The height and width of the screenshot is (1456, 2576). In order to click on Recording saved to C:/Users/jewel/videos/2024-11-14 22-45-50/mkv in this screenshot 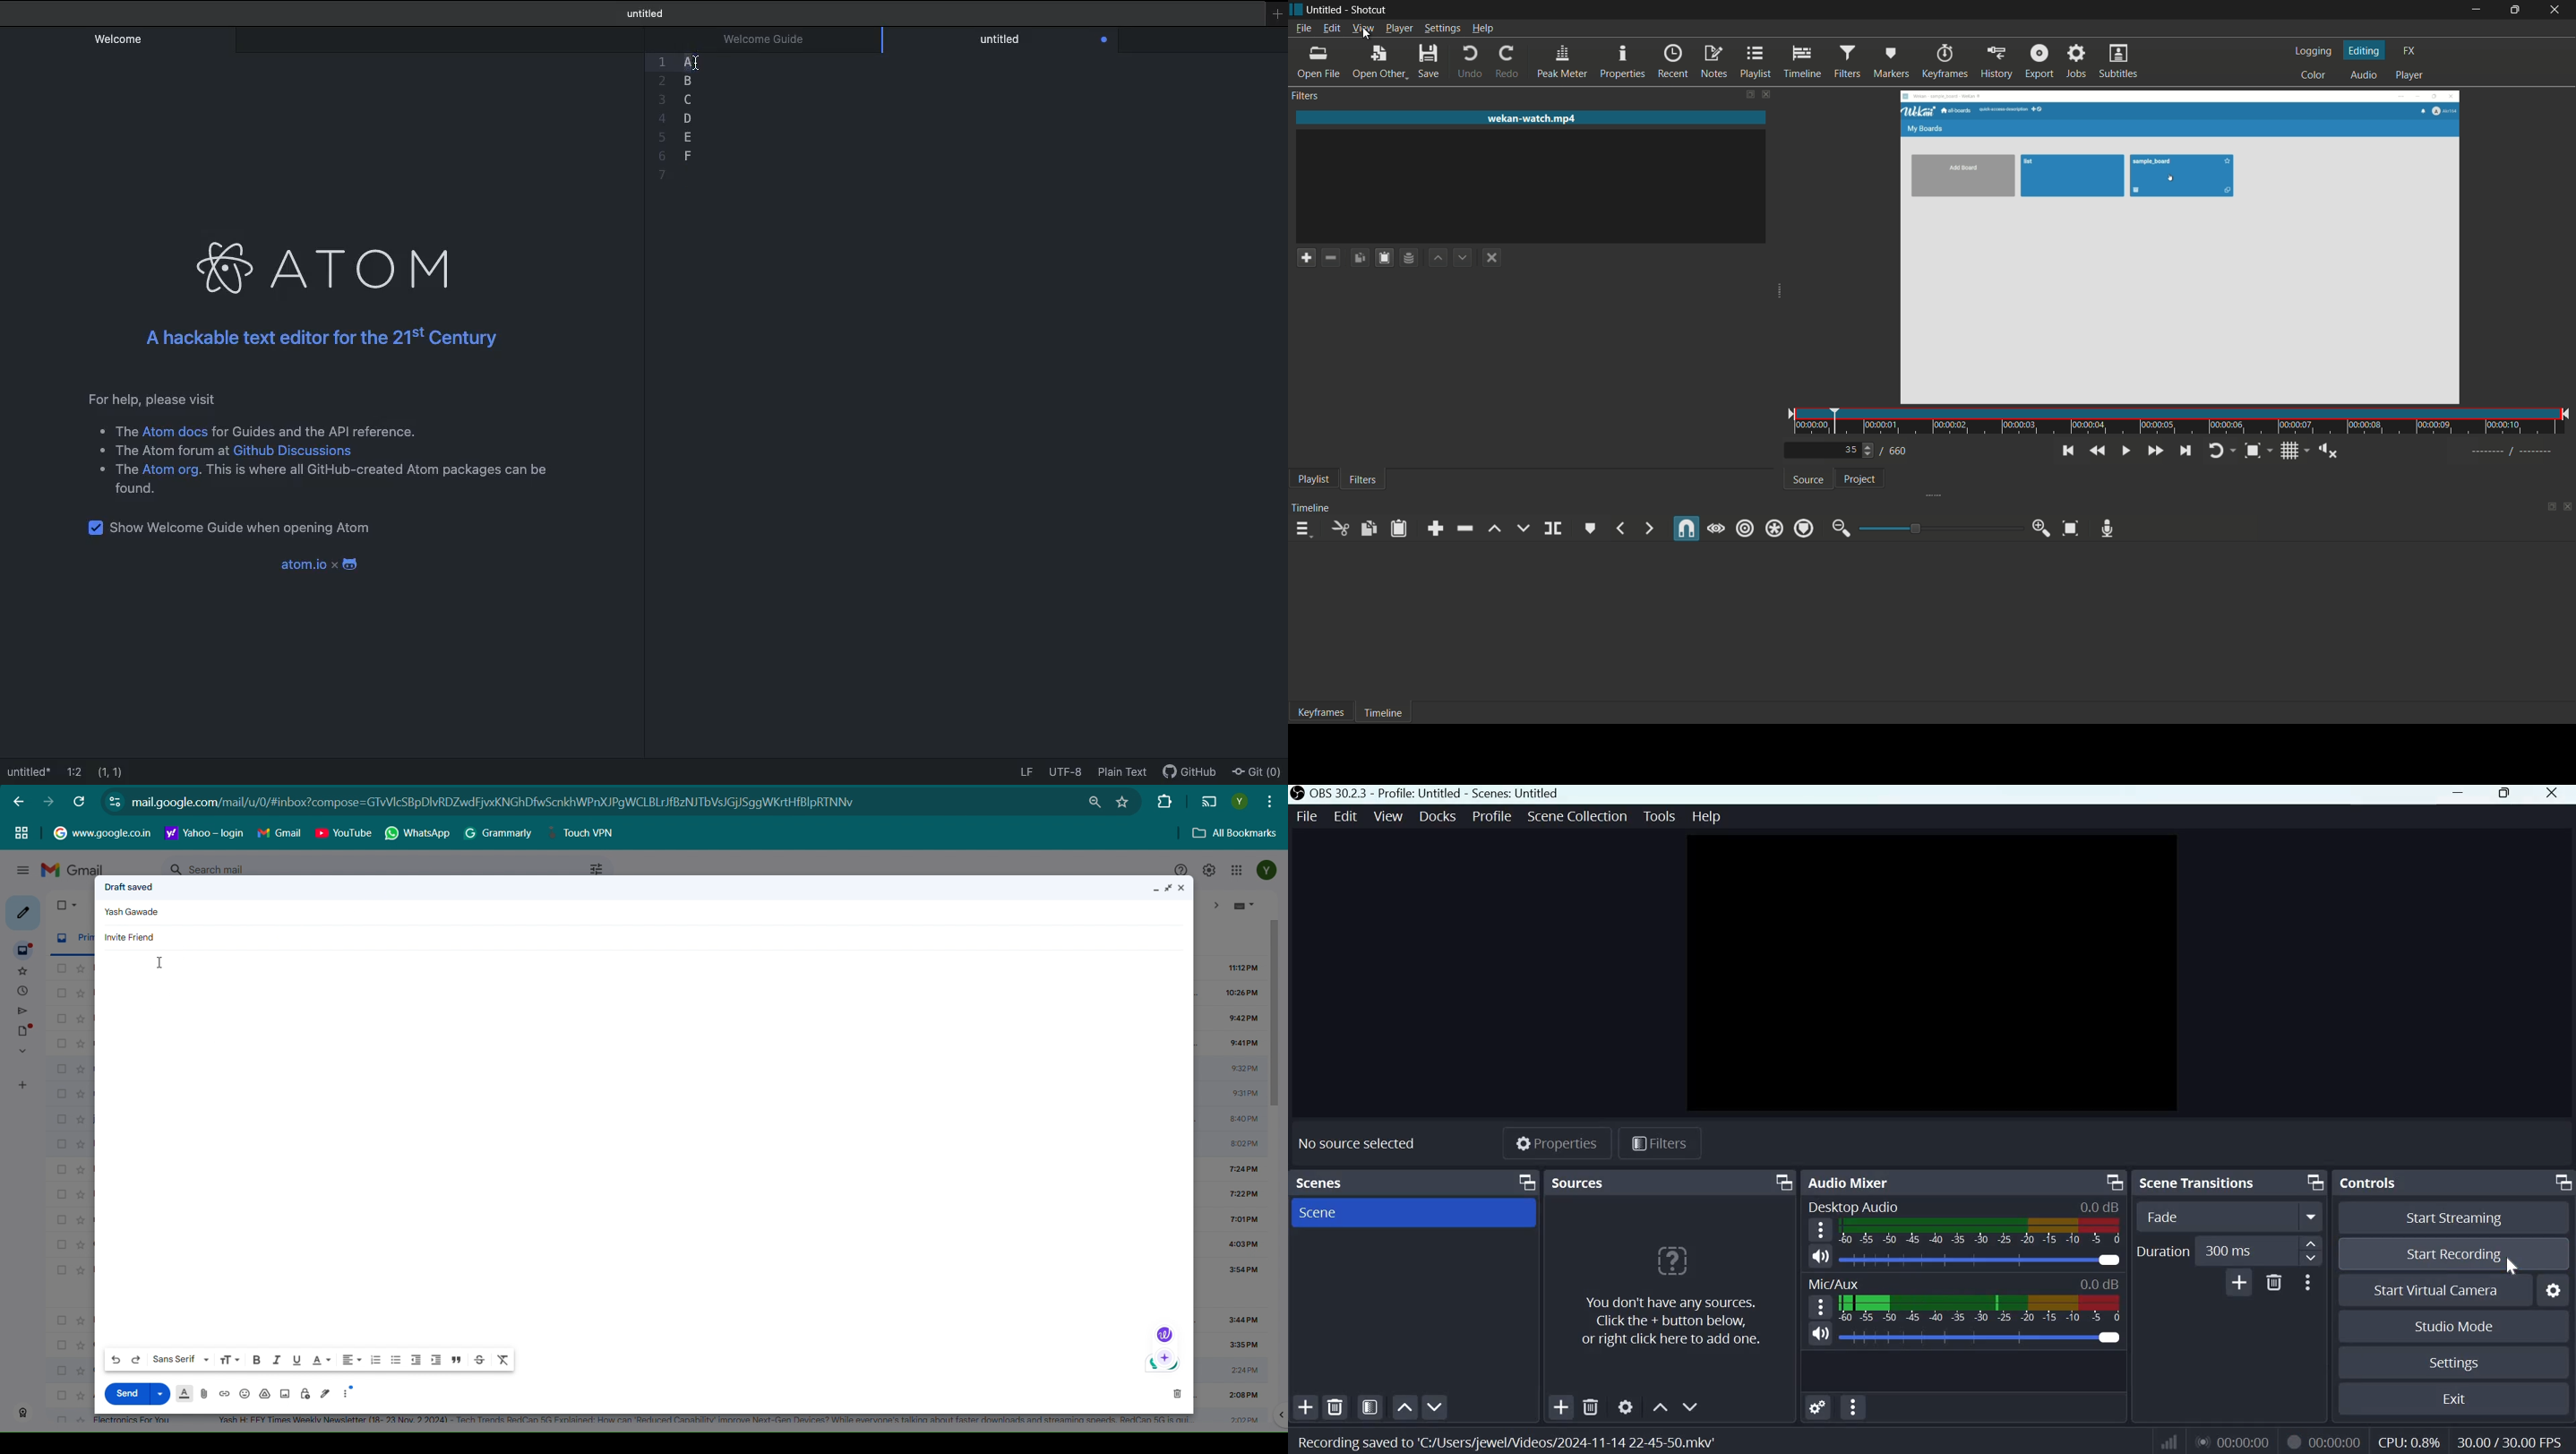, I will do `click(1507, 1442)`.